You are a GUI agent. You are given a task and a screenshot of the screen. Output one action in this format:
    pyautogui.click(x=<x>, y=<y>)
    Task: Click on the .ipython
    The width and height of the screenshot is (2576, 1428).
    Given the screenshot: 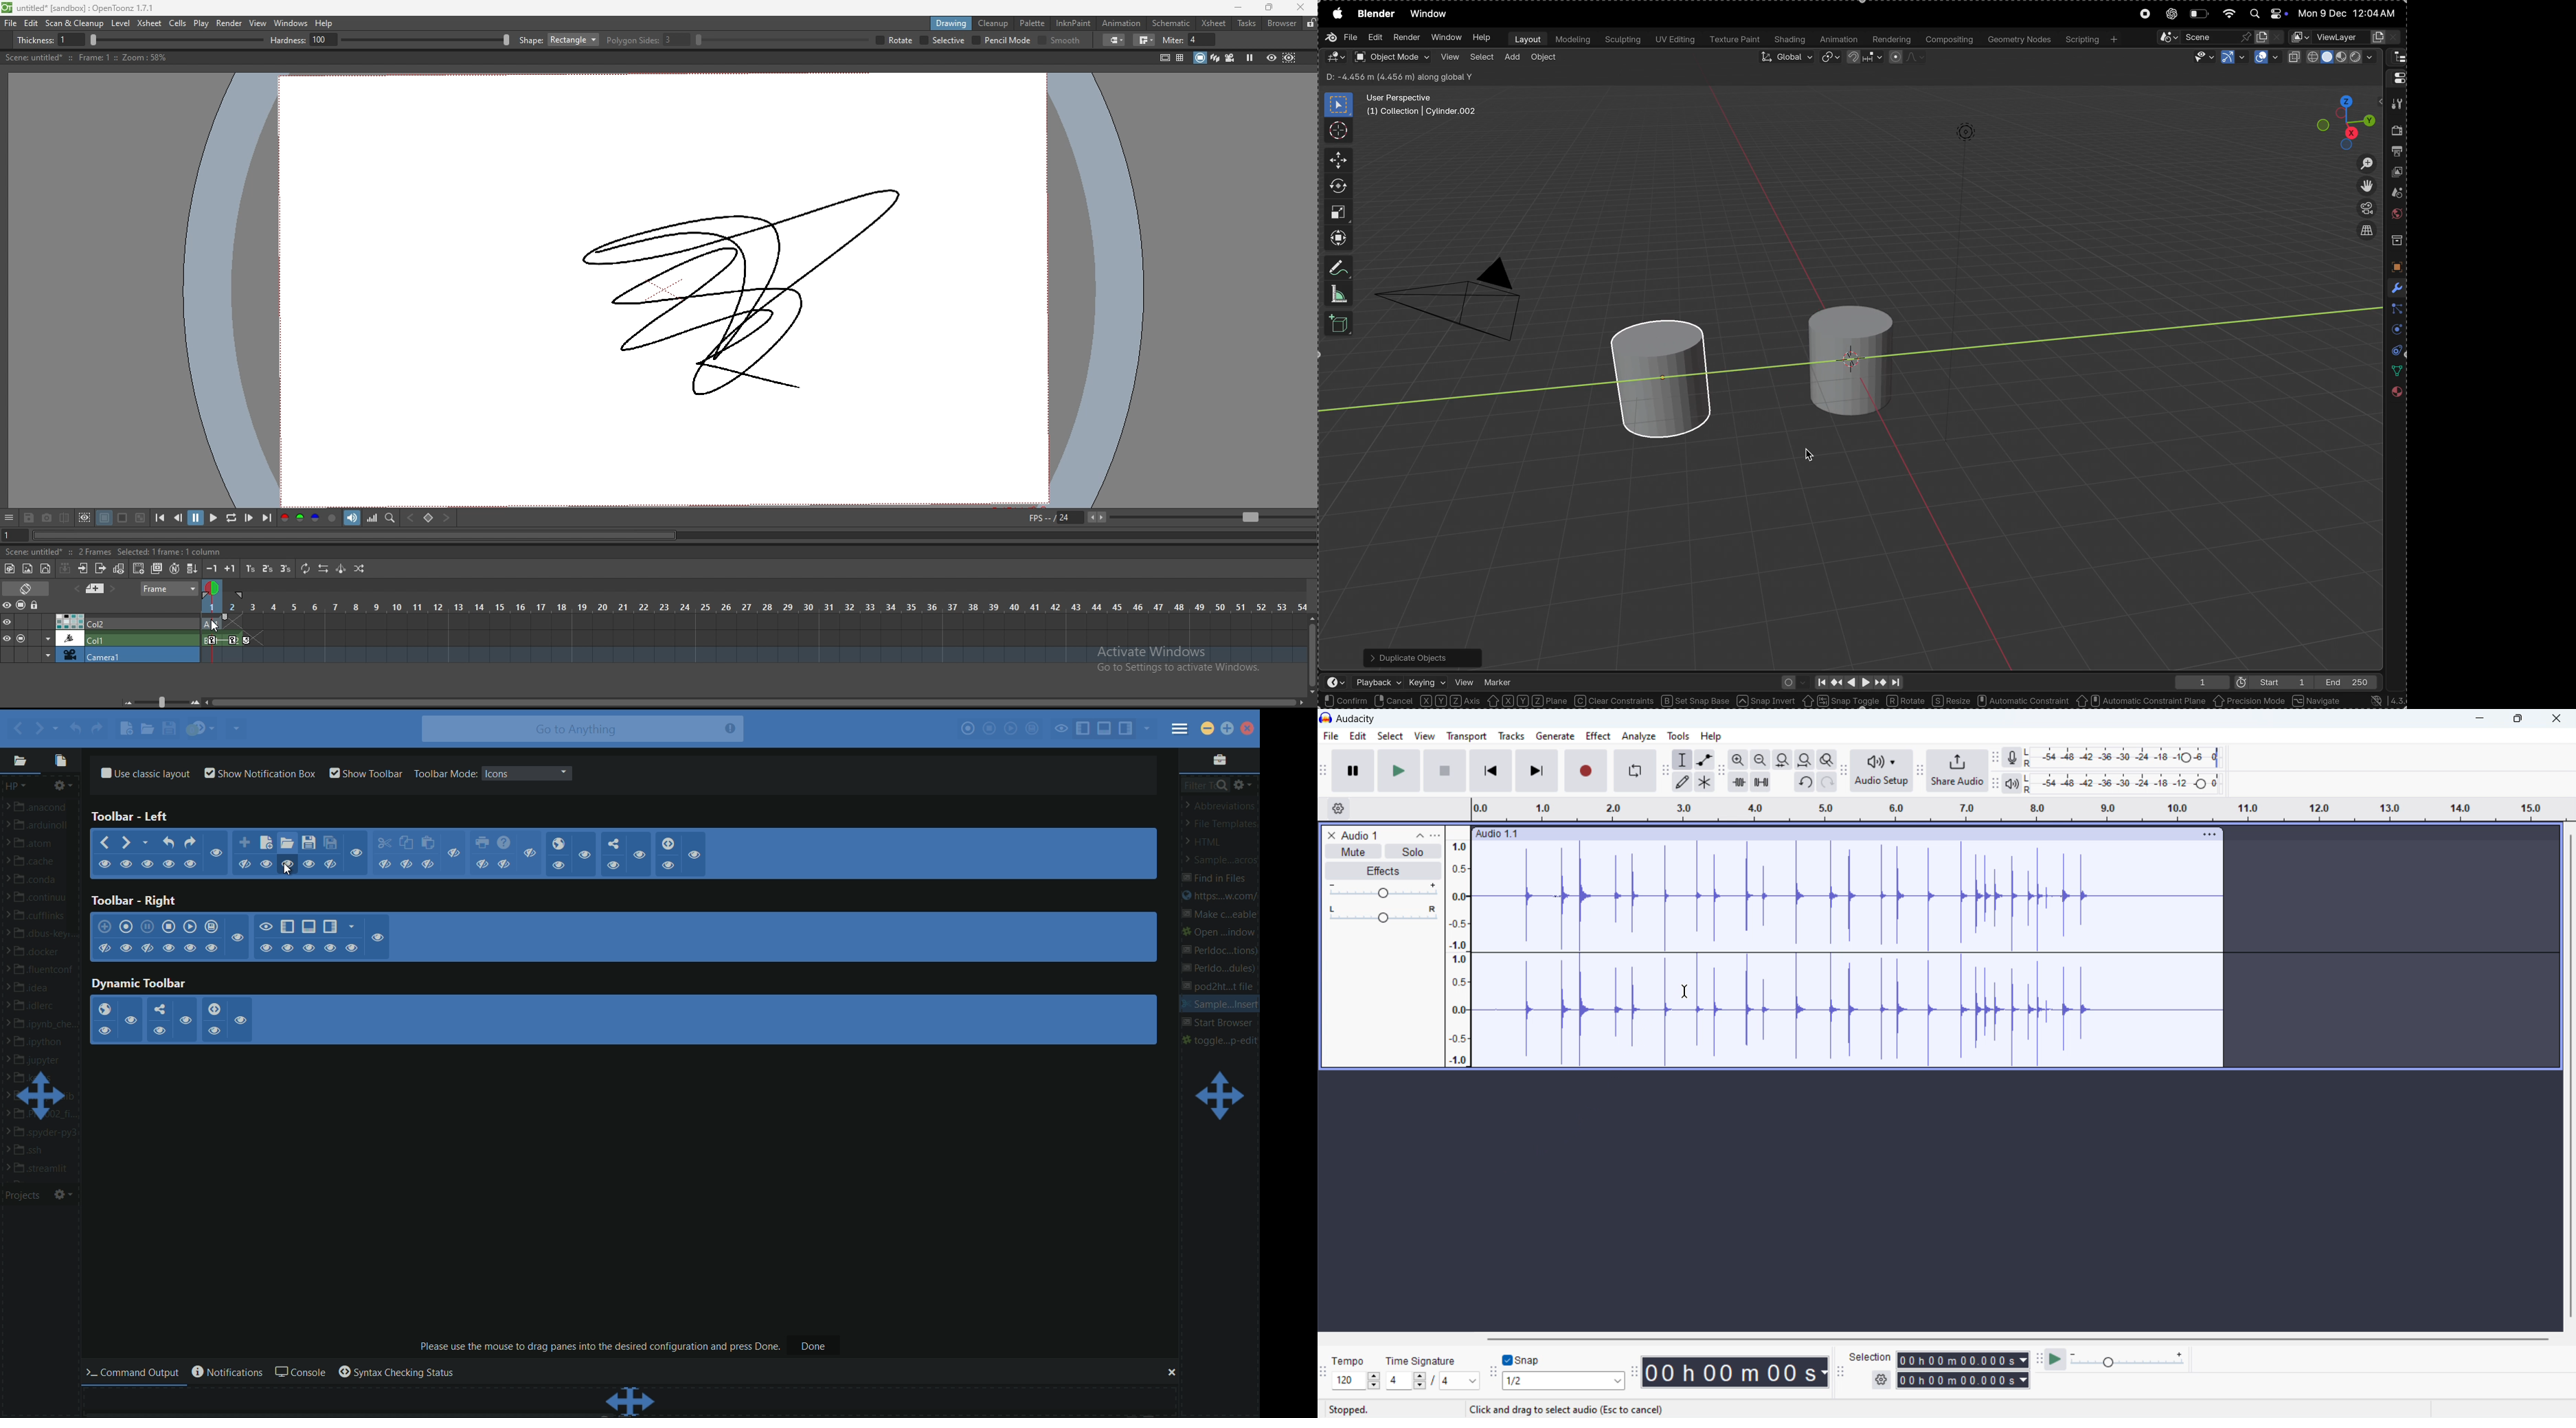 What is the action you would take?
    pyautogui.click(x=42, y=1042)
    